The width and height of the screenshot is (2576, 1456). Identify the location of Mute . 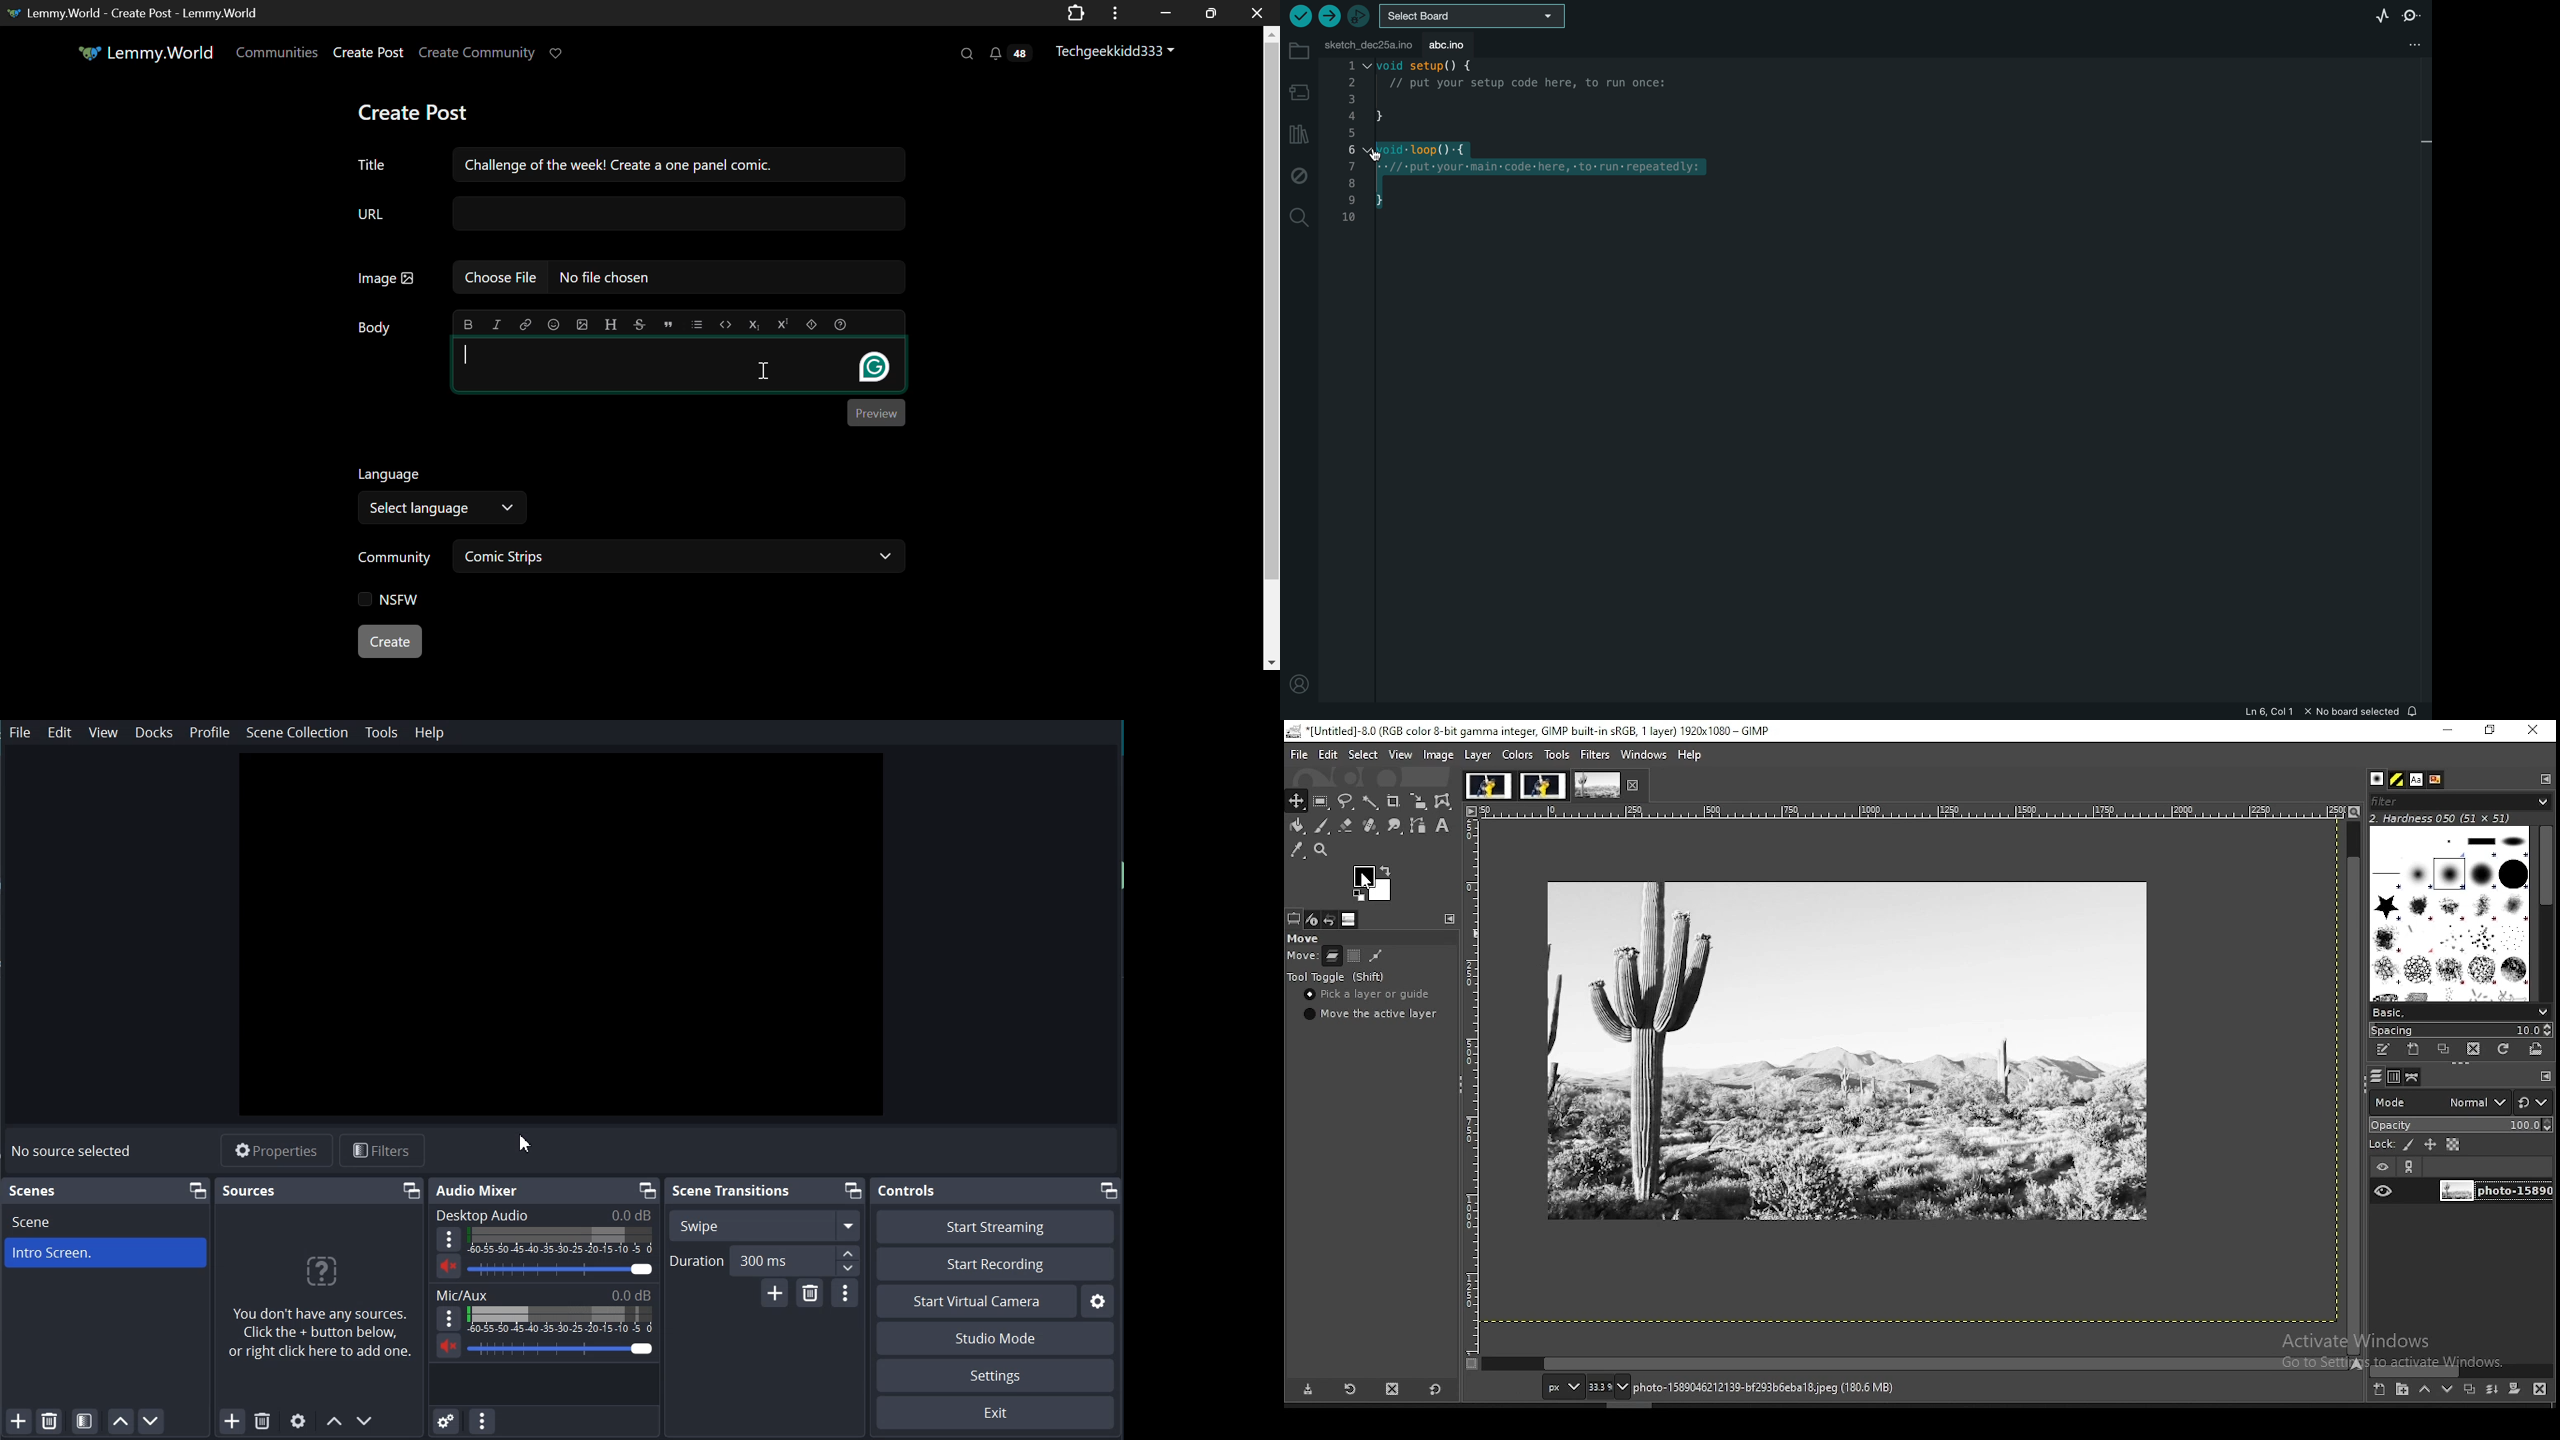
(449, 1345).